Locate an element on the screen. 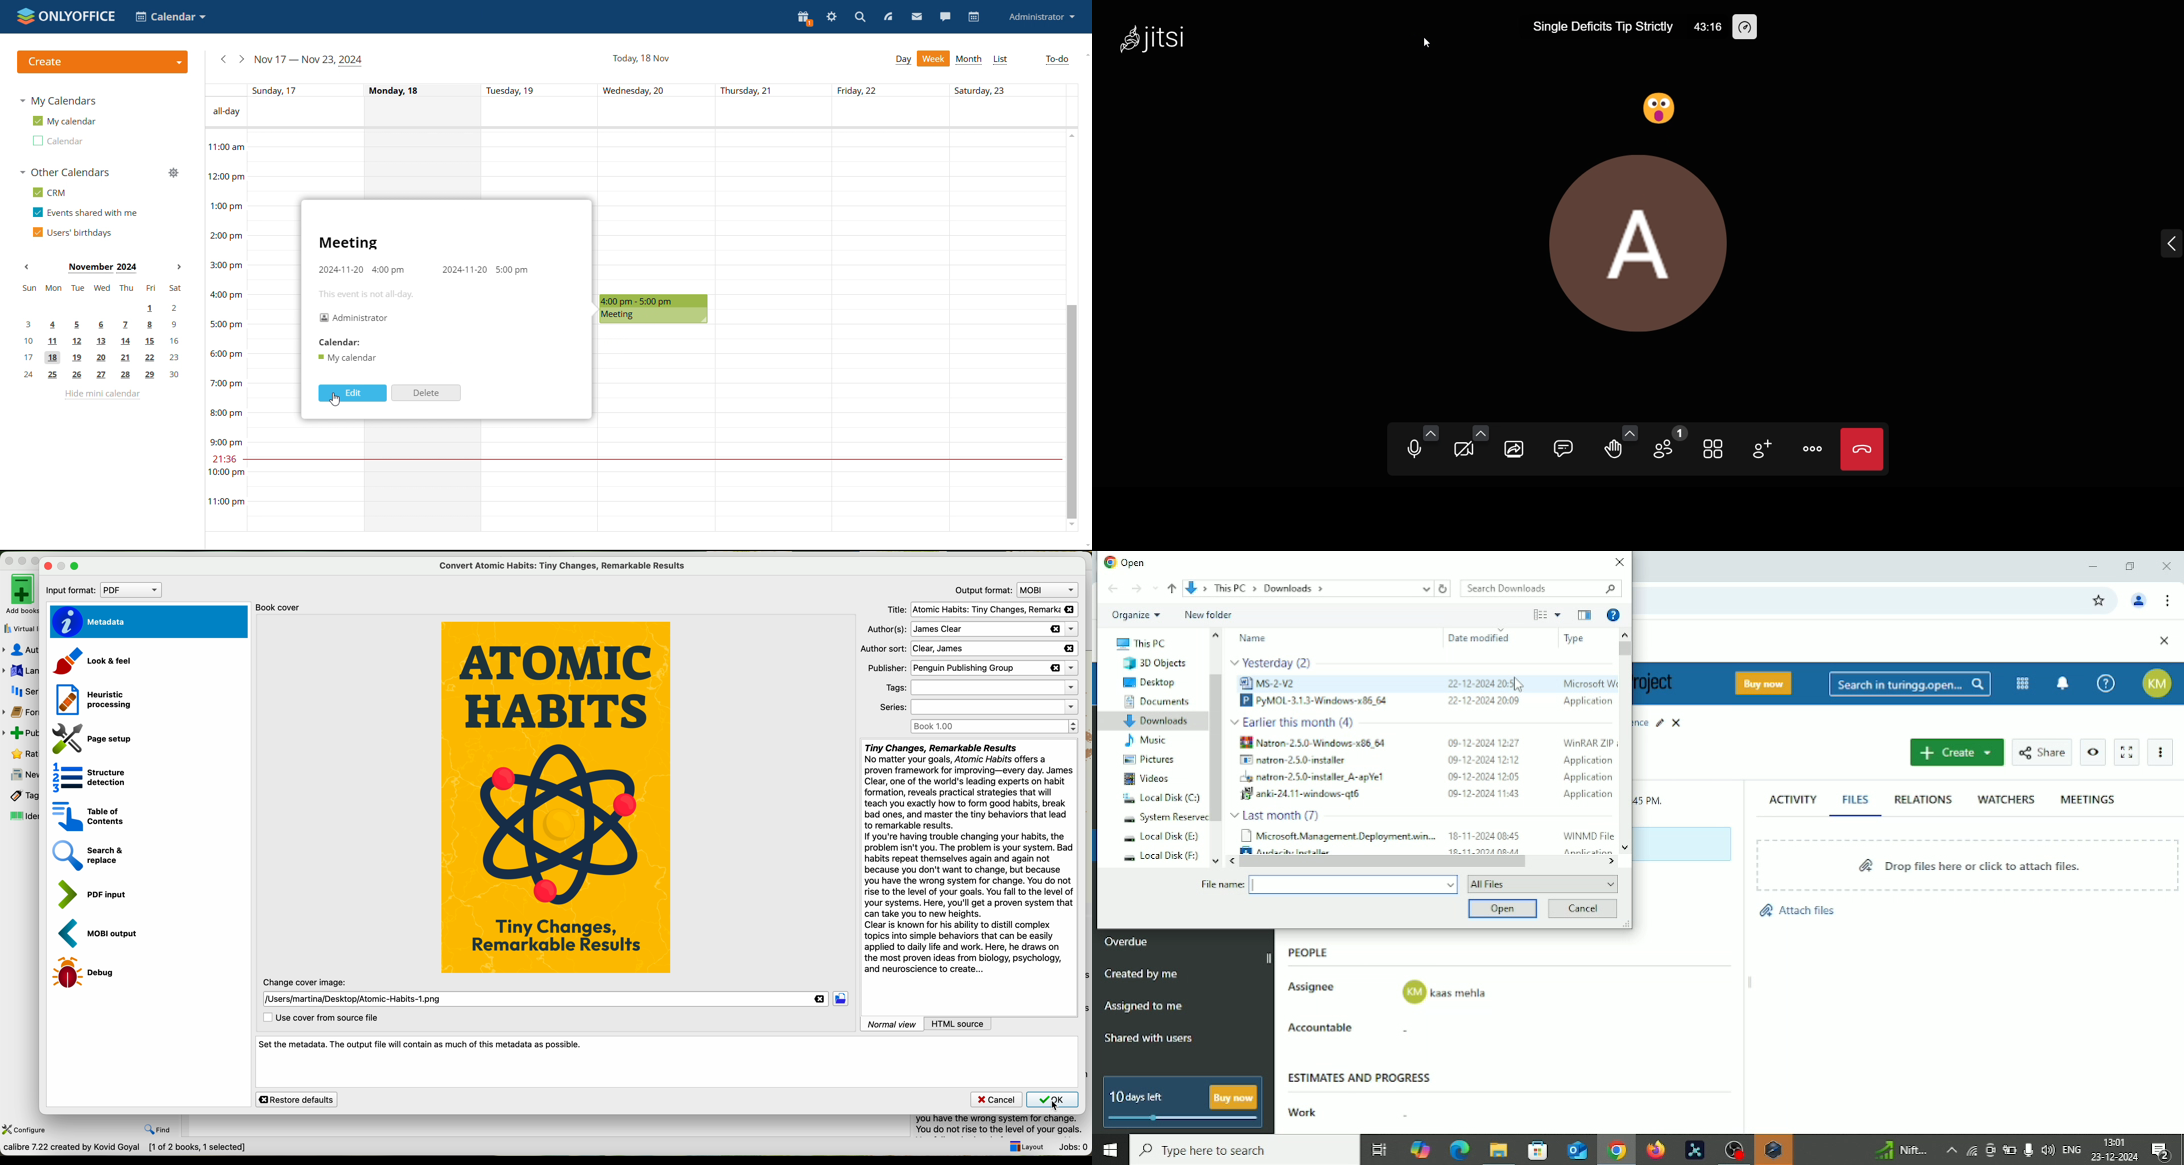 Image resolution: width=2184 pixels, height=1176 pixels. Close is located at coordinates (2164, 642).